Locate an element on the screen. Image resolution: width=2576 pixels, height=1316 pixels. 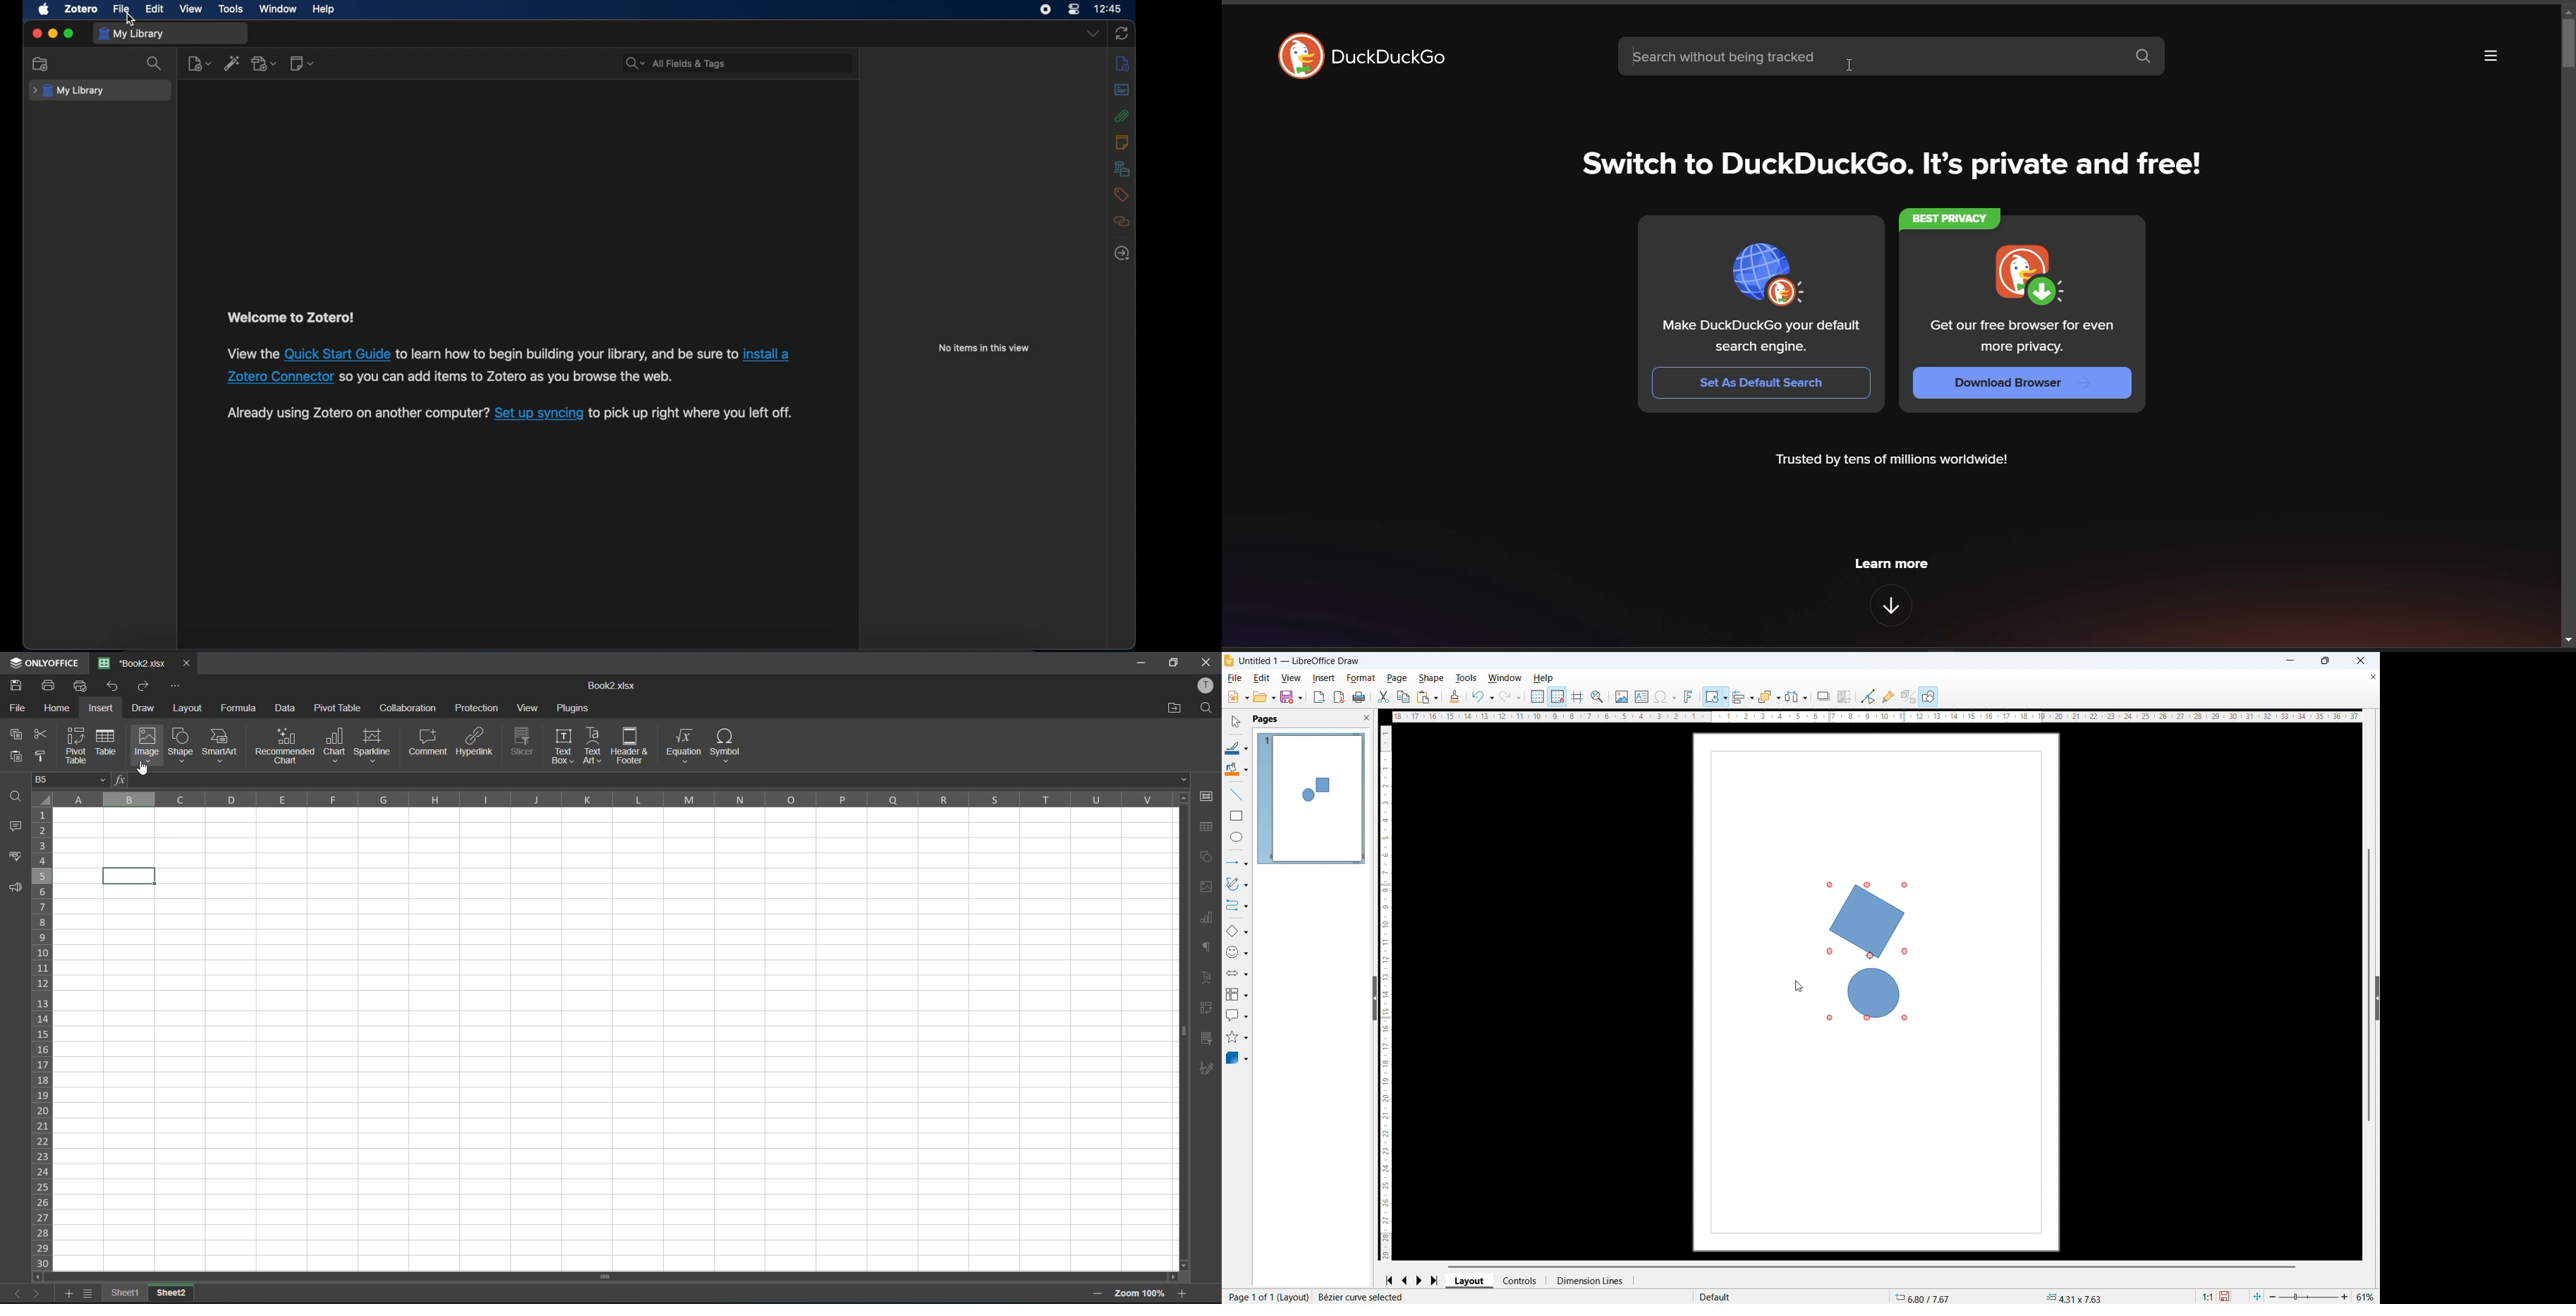
Object dimensions  is located at coordinates (2074, 1298).